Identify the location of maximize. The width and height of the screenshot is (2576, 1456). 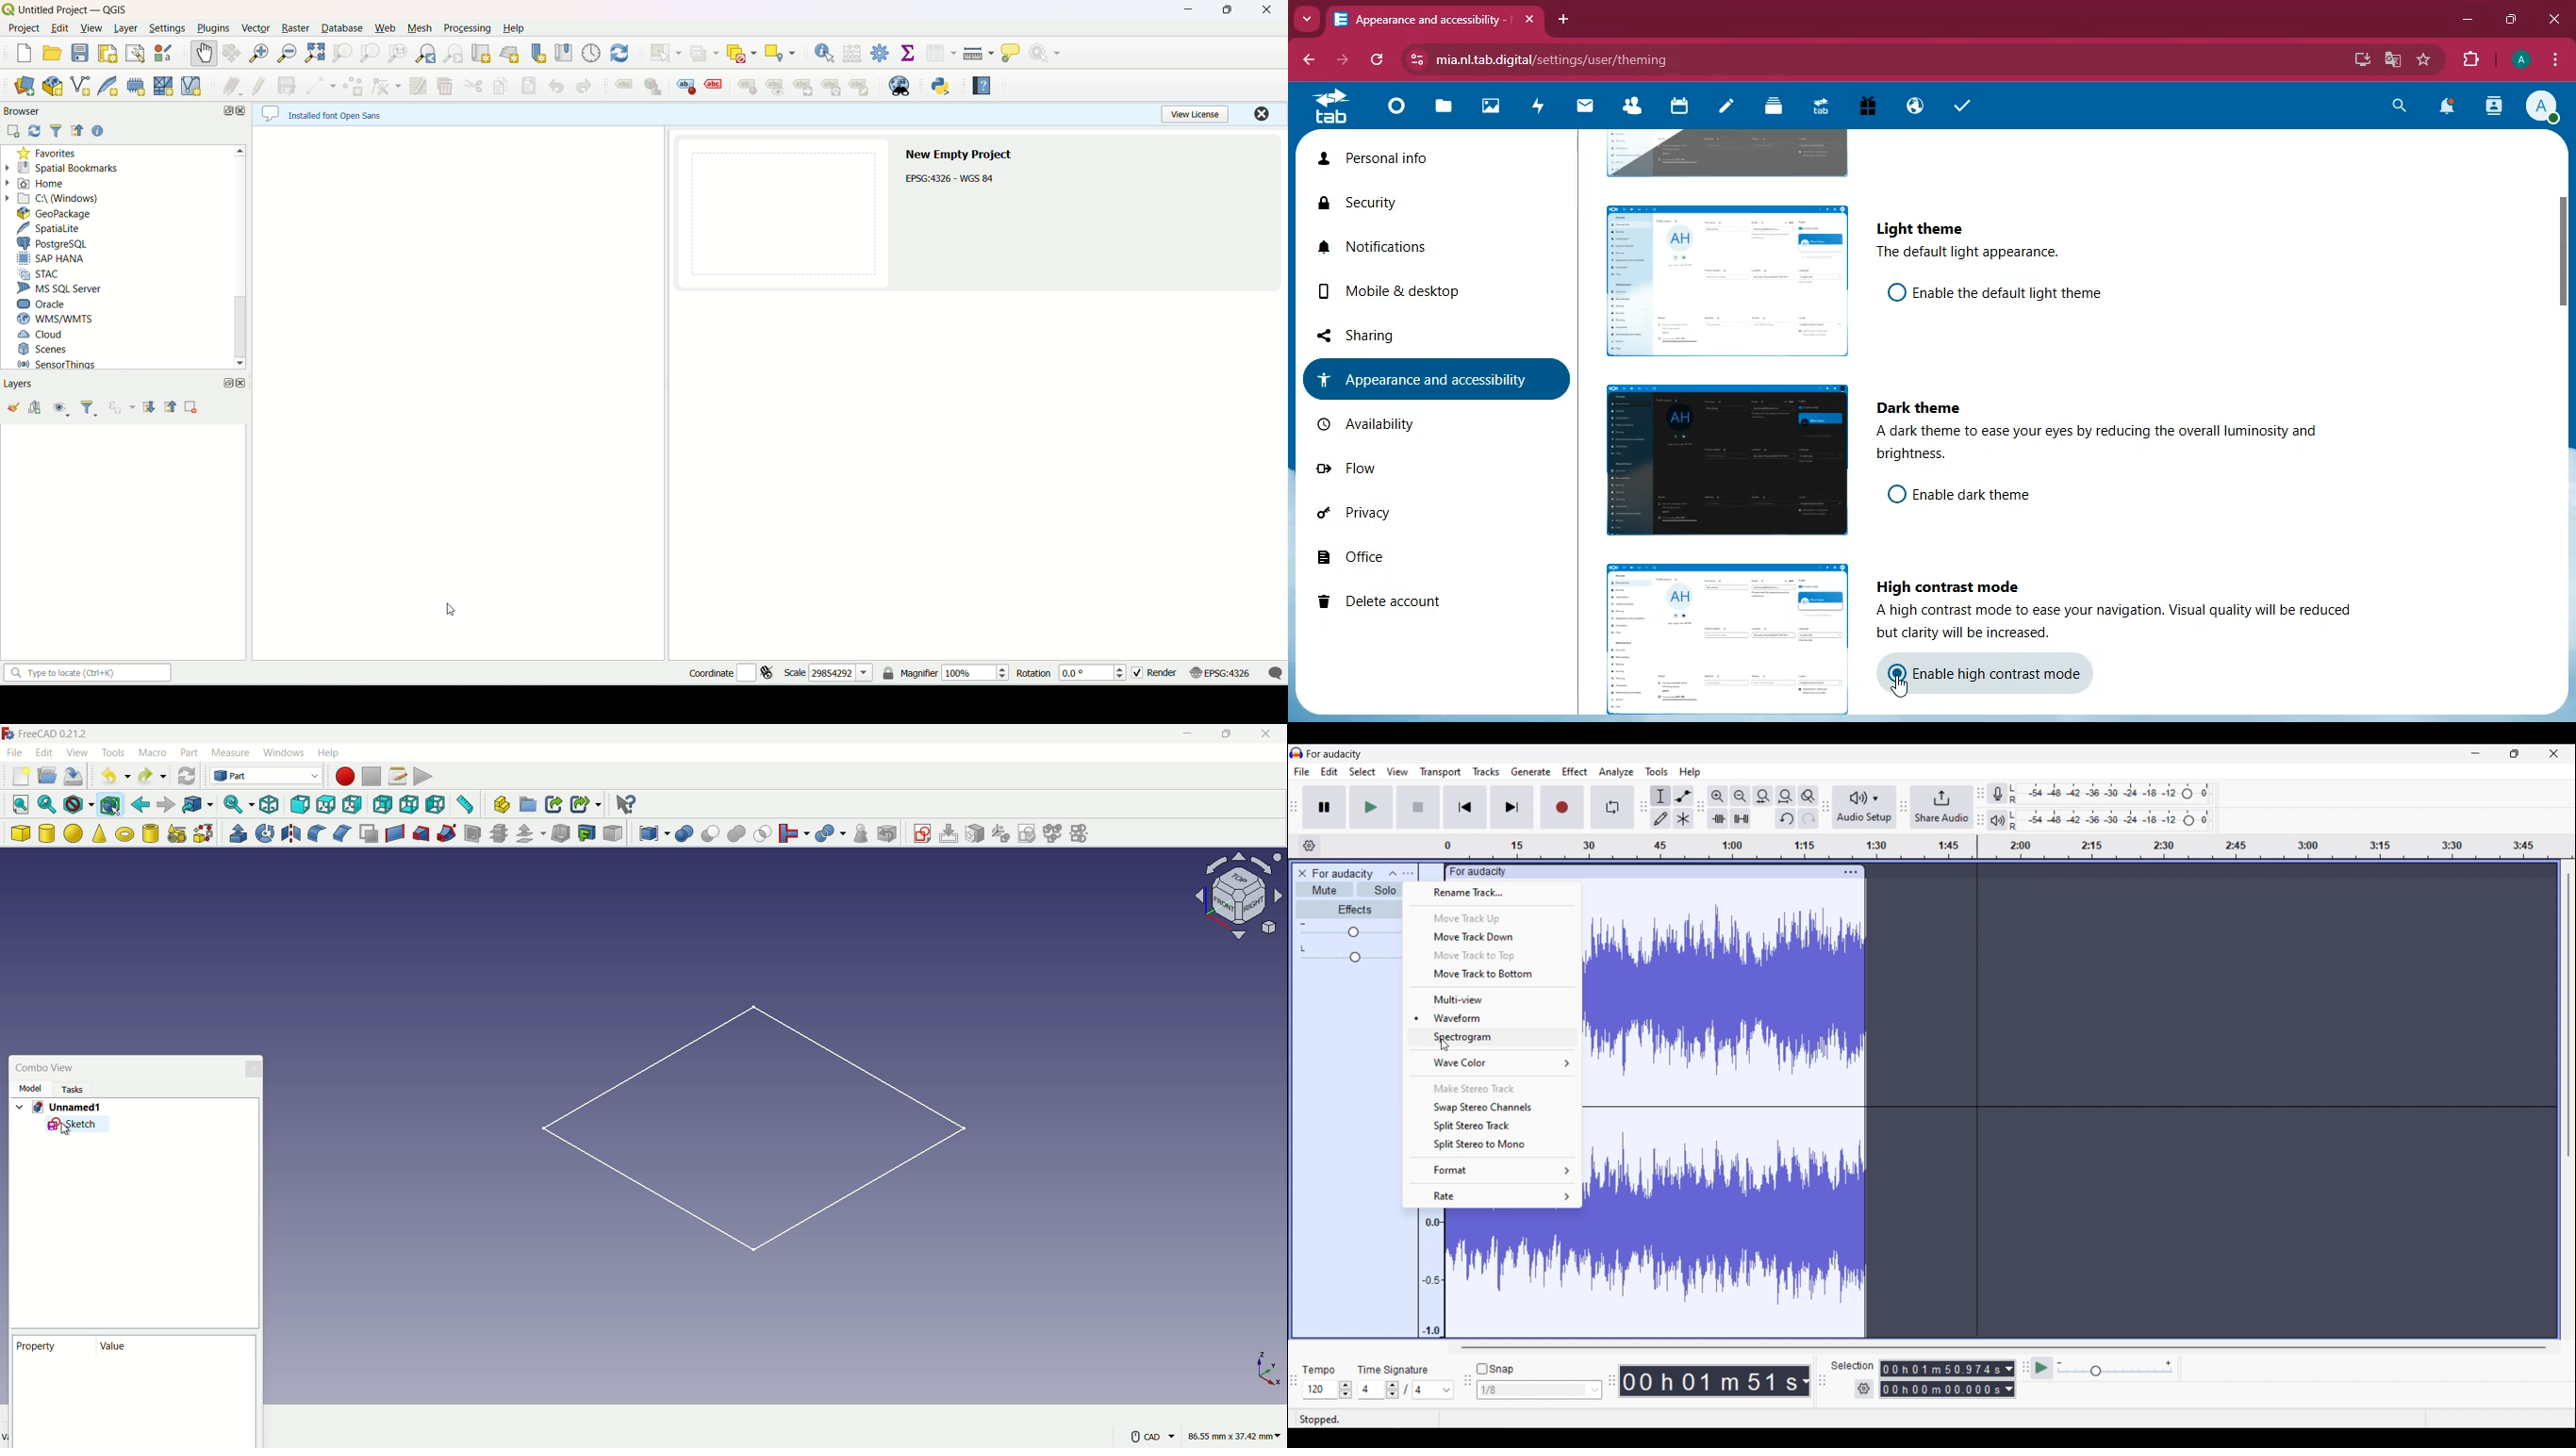
(2512, 21).